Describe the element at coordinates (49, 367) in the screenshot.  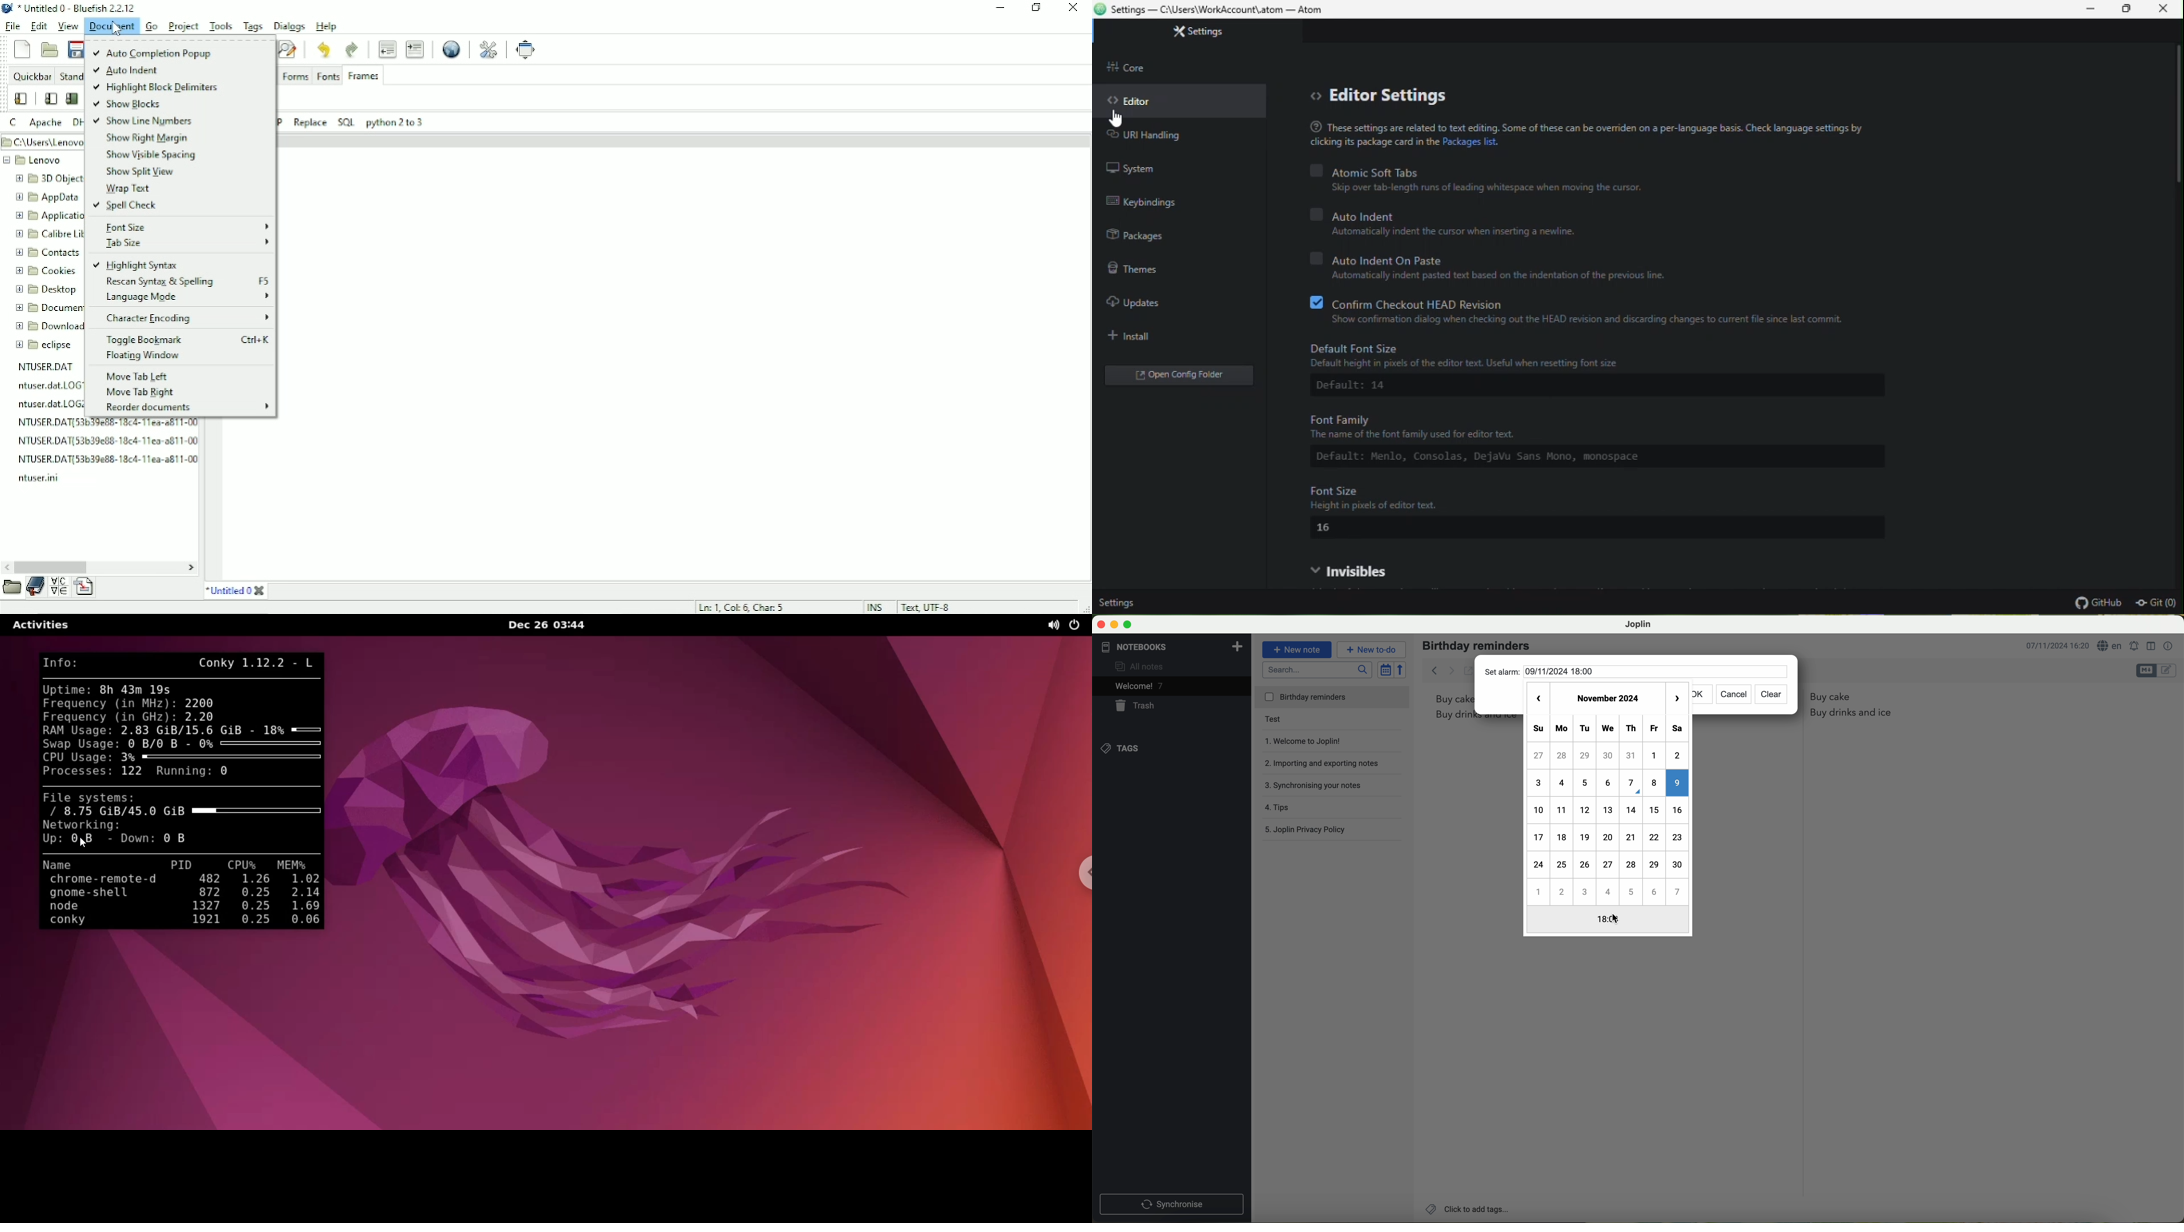
I see `NTUSER.DAT` at that location.